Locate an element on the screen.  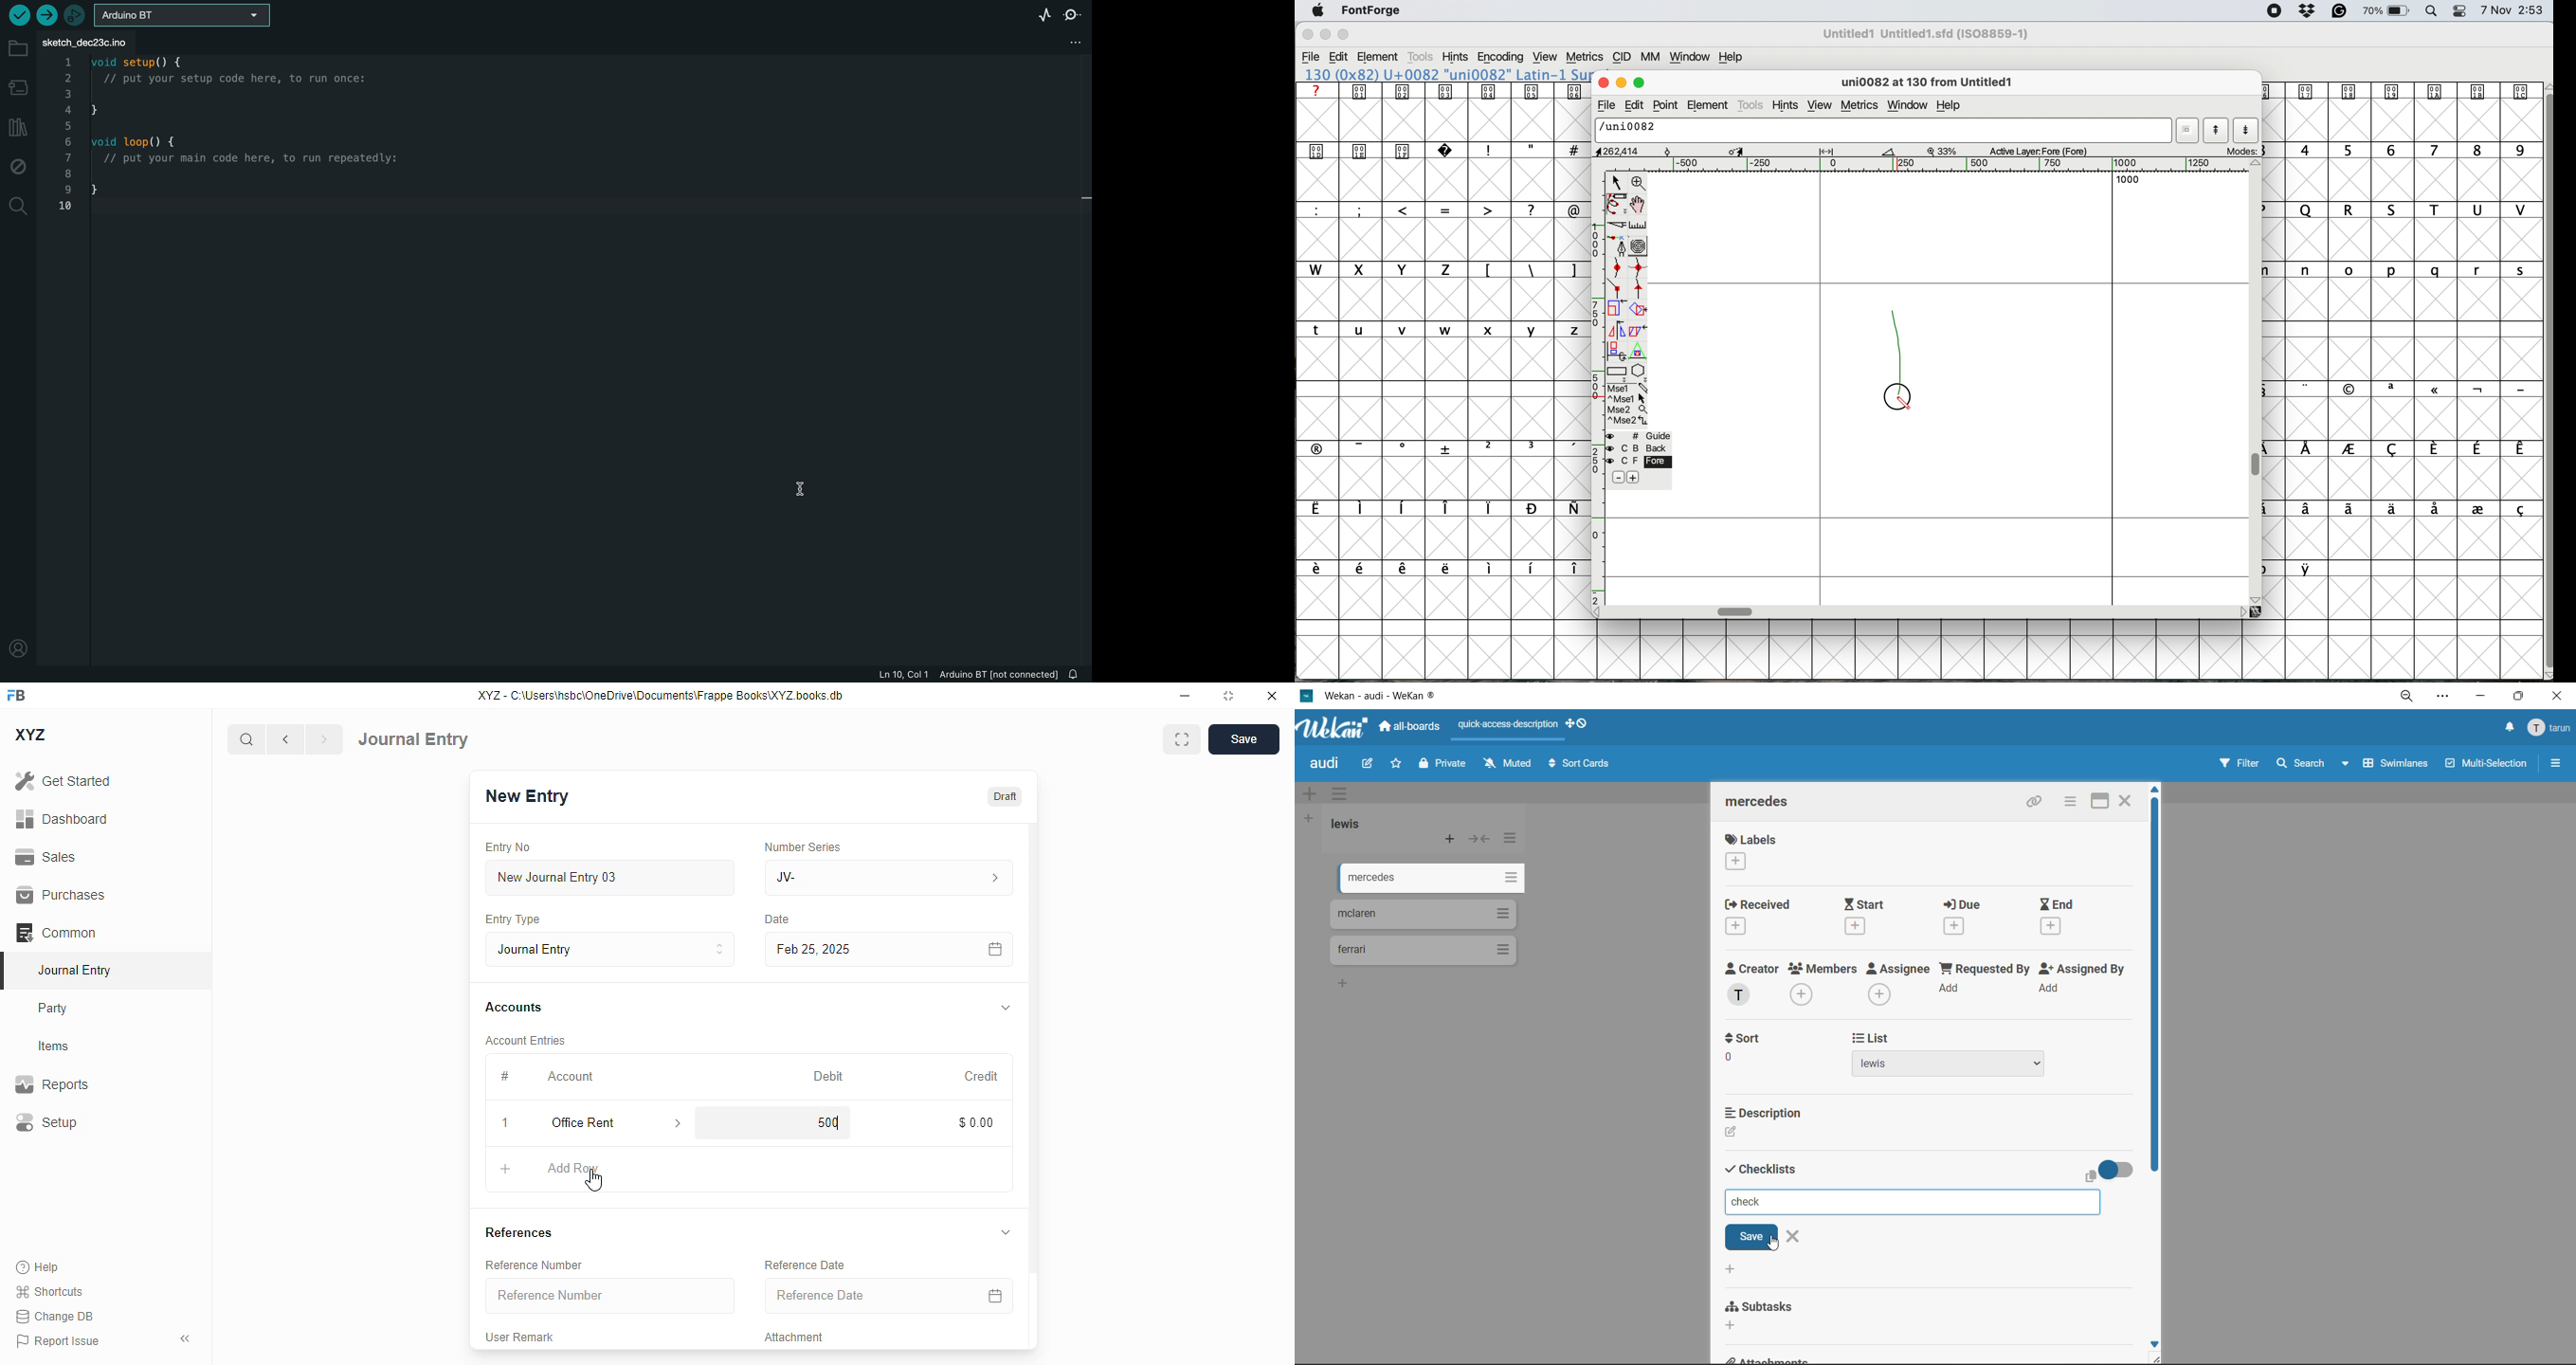
guide is located at coordinates (1642, 436).